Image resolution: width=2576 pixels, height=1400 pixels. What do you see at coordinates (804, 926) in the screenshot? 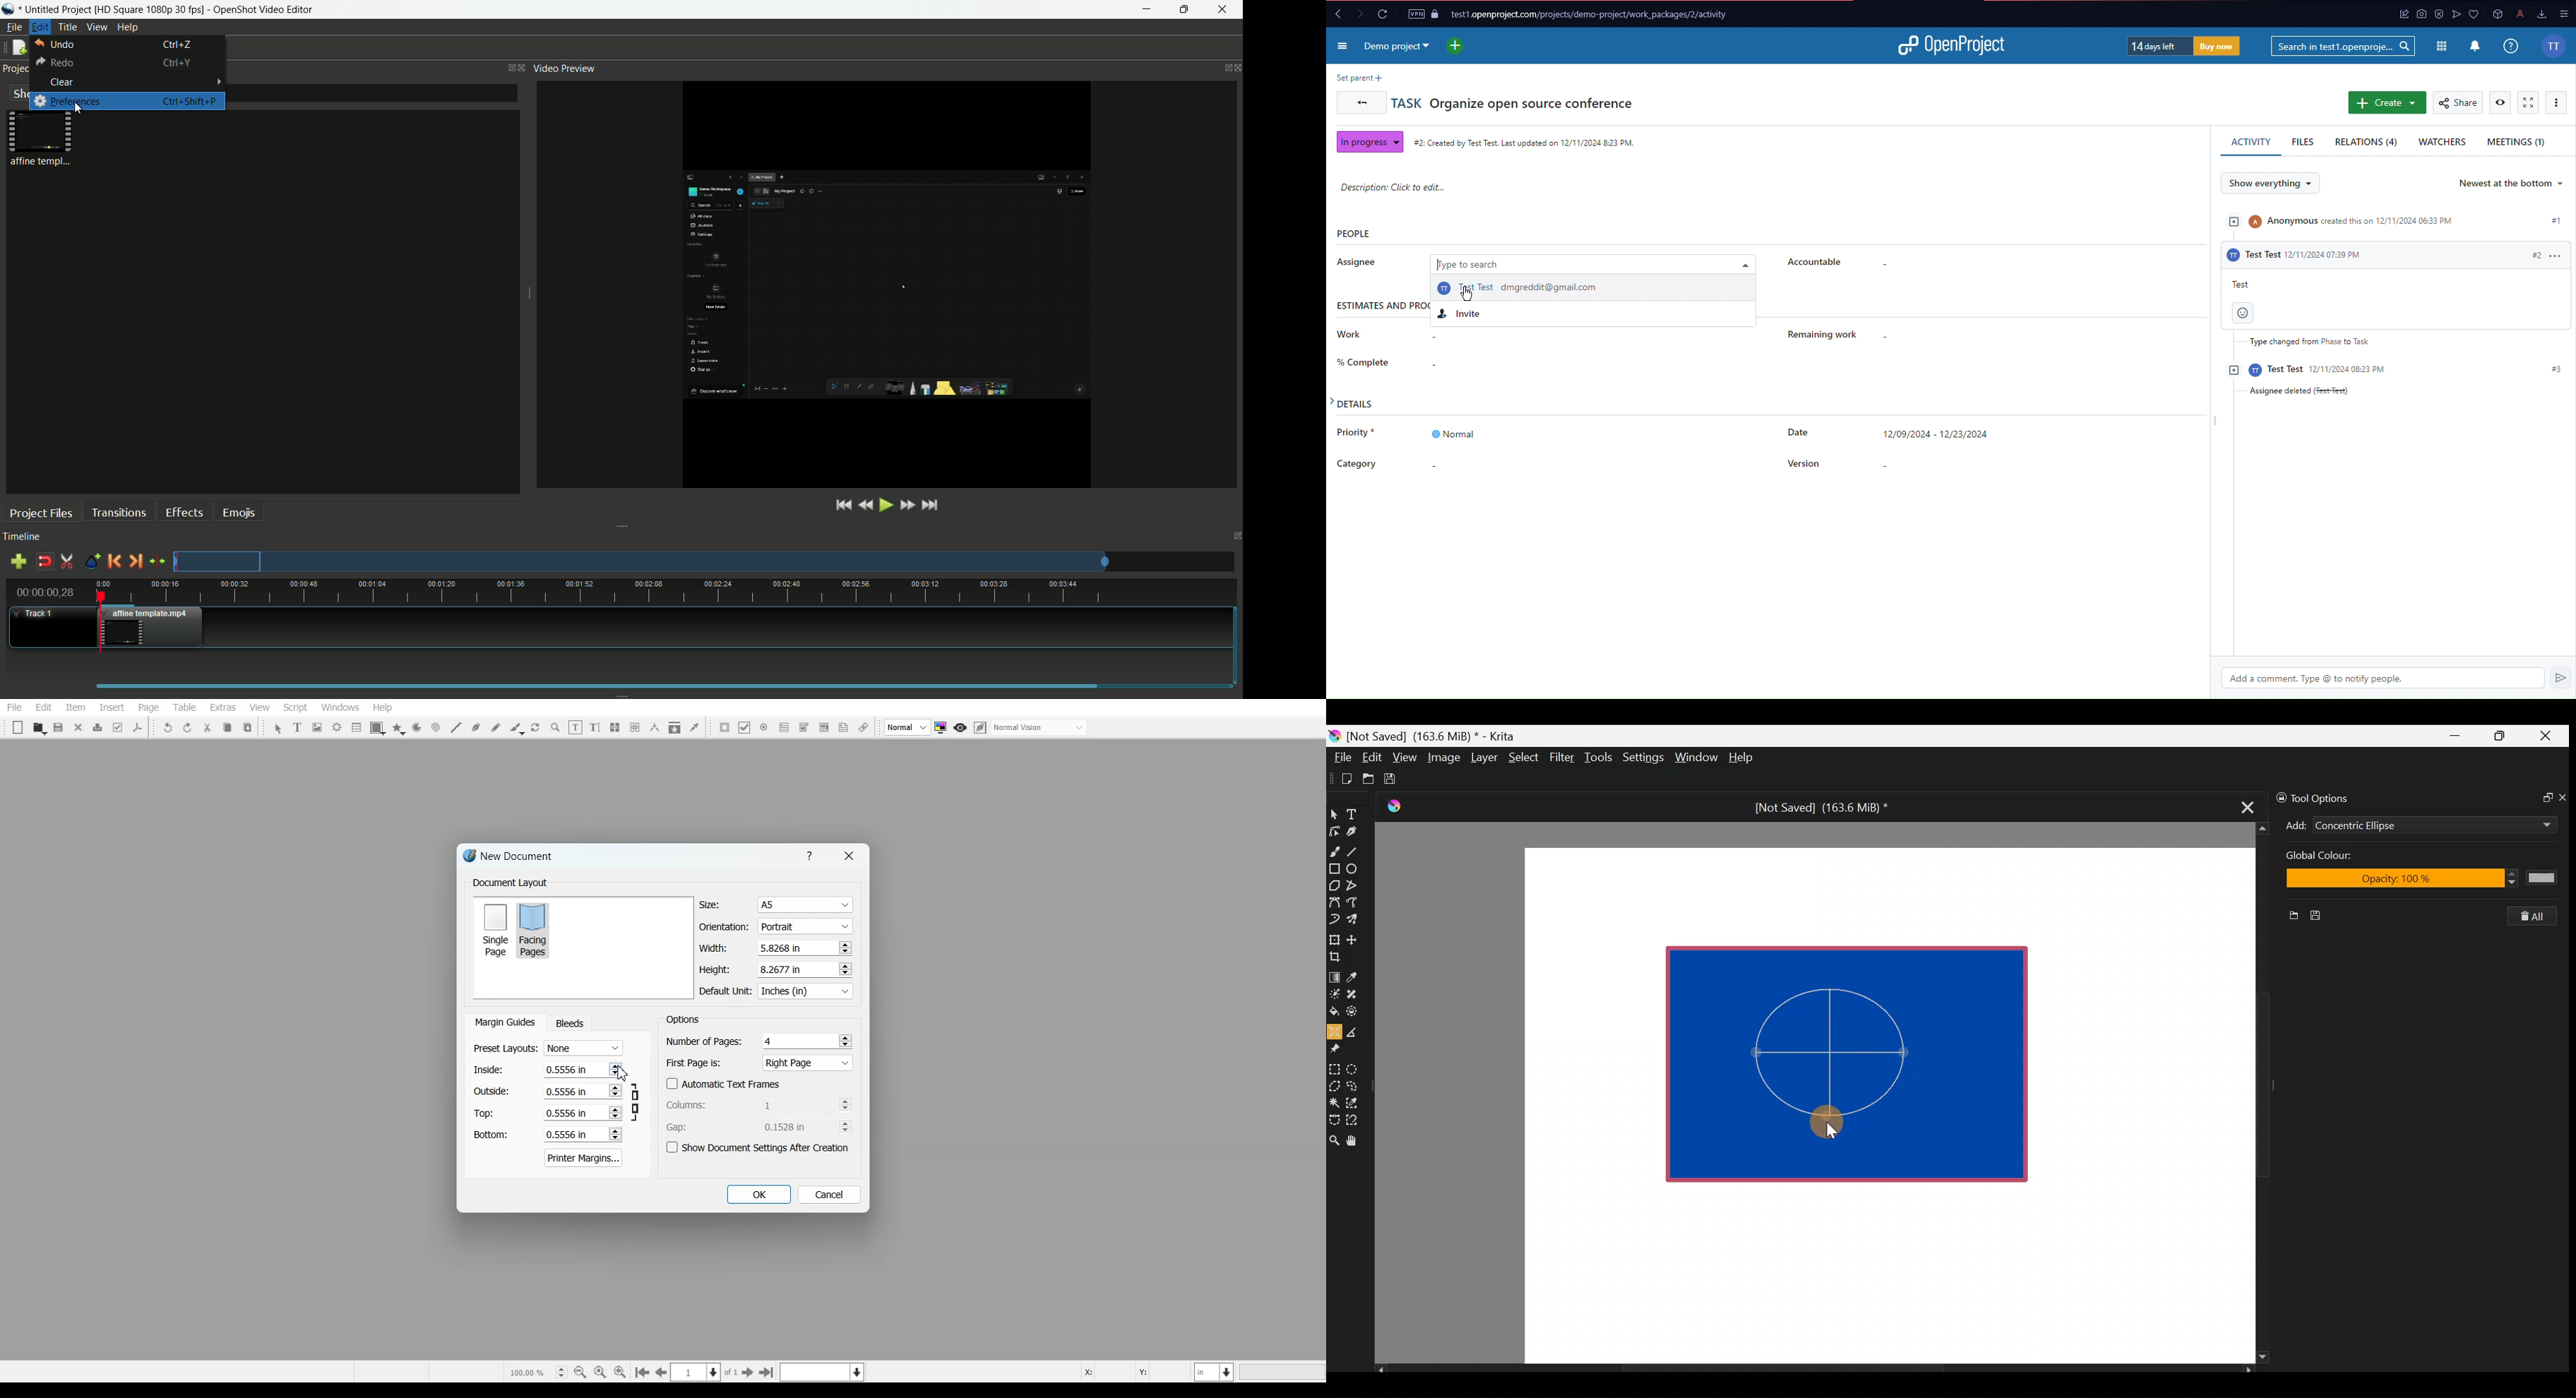
I see `Portrait` at bounding box center [804, 926].